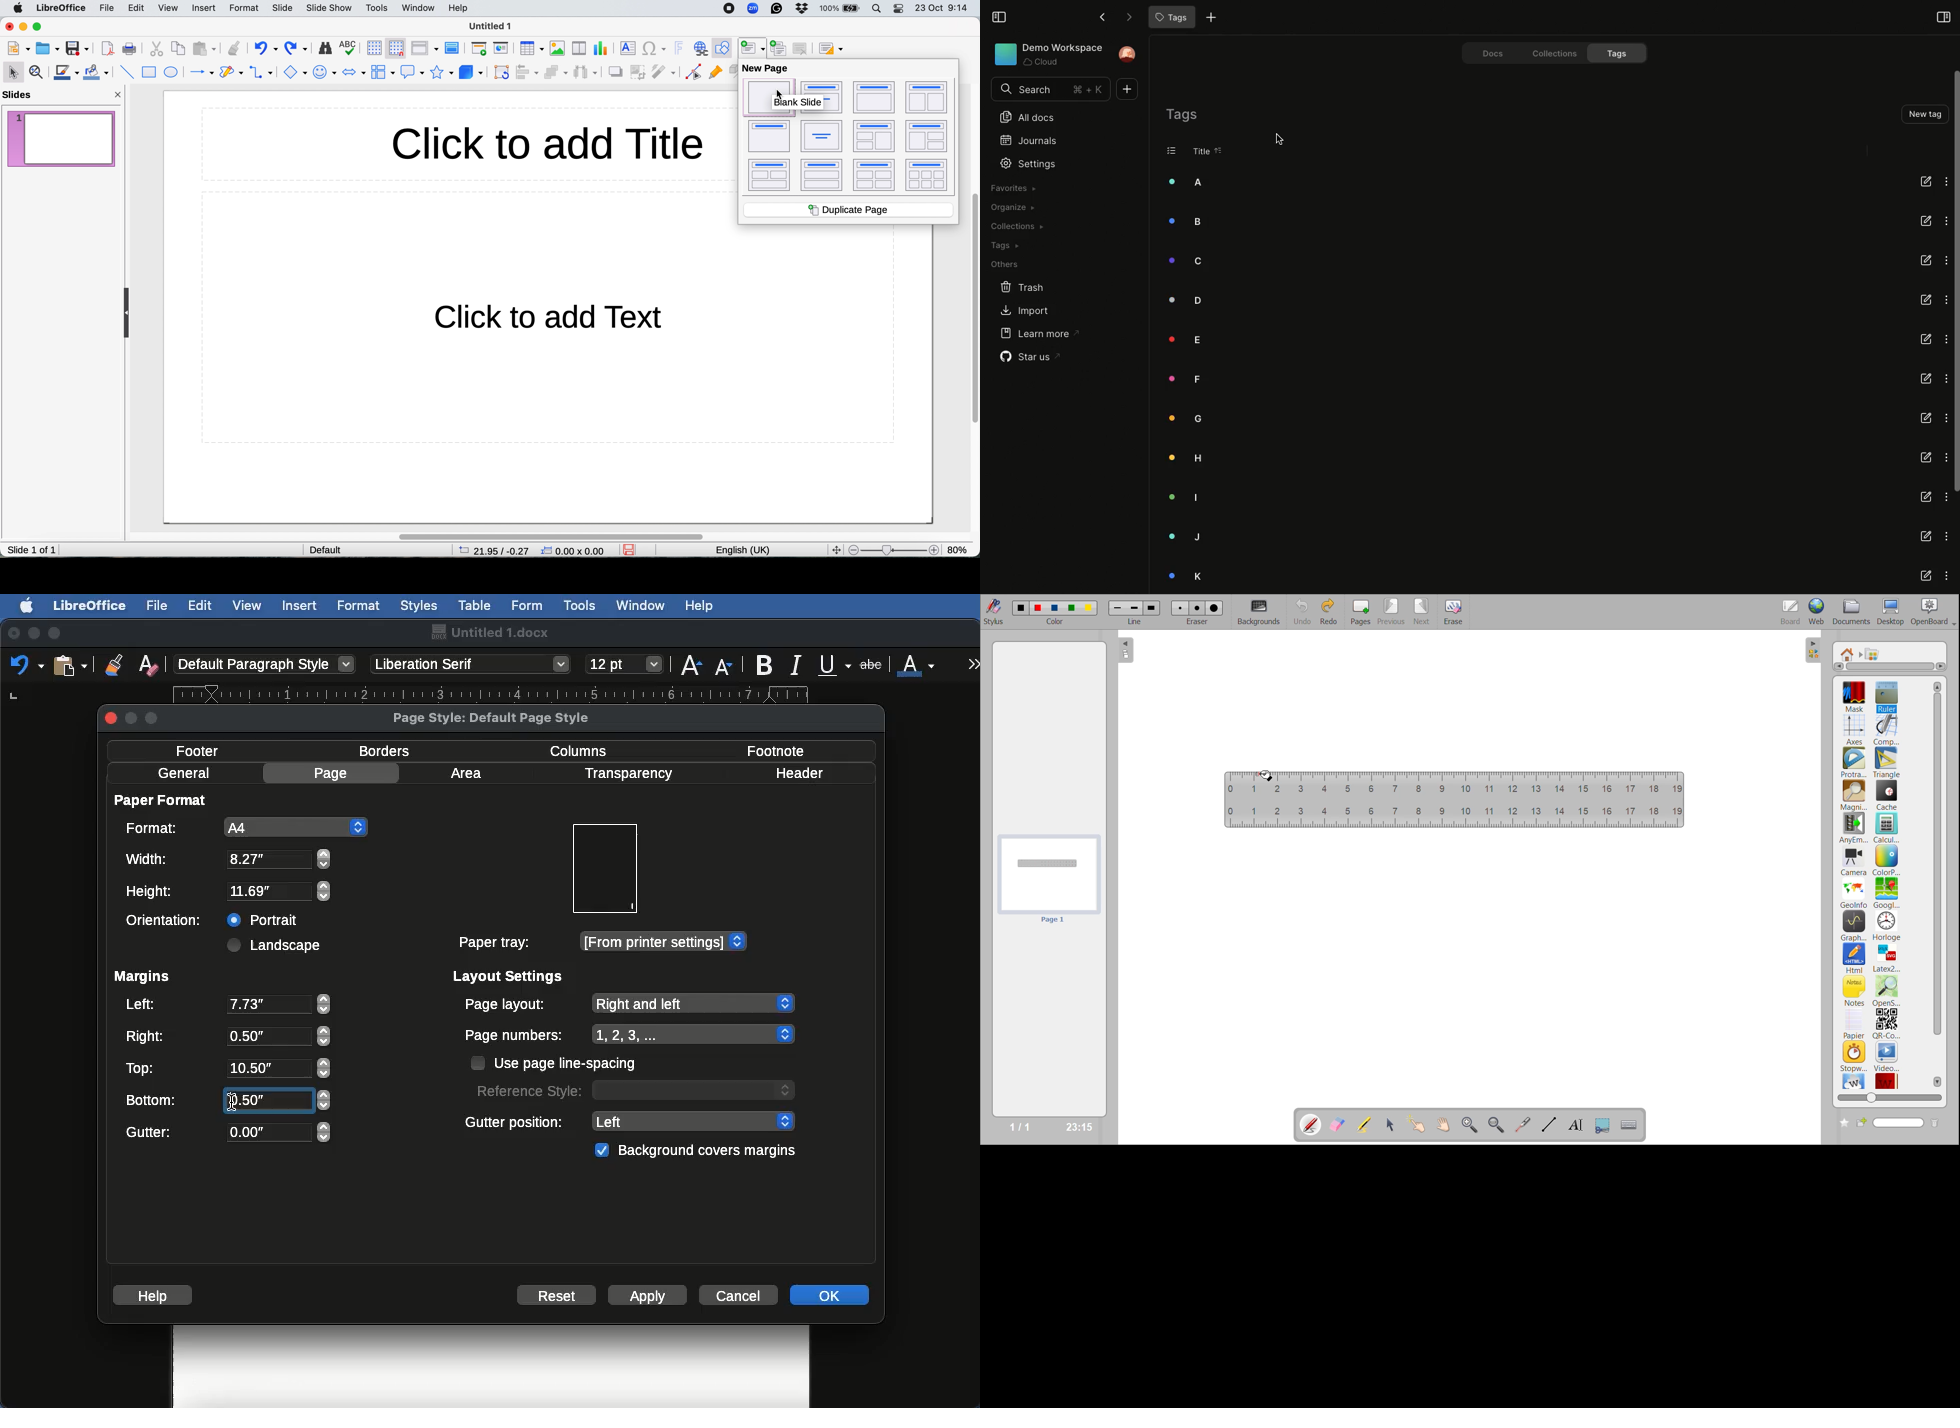 Image resolution: width=1960 pixels, height=1428 pixels. What do you see at coordinates (728, 666) in the screenshot?
I see `Size decrease` at bounding box center [728, 666].